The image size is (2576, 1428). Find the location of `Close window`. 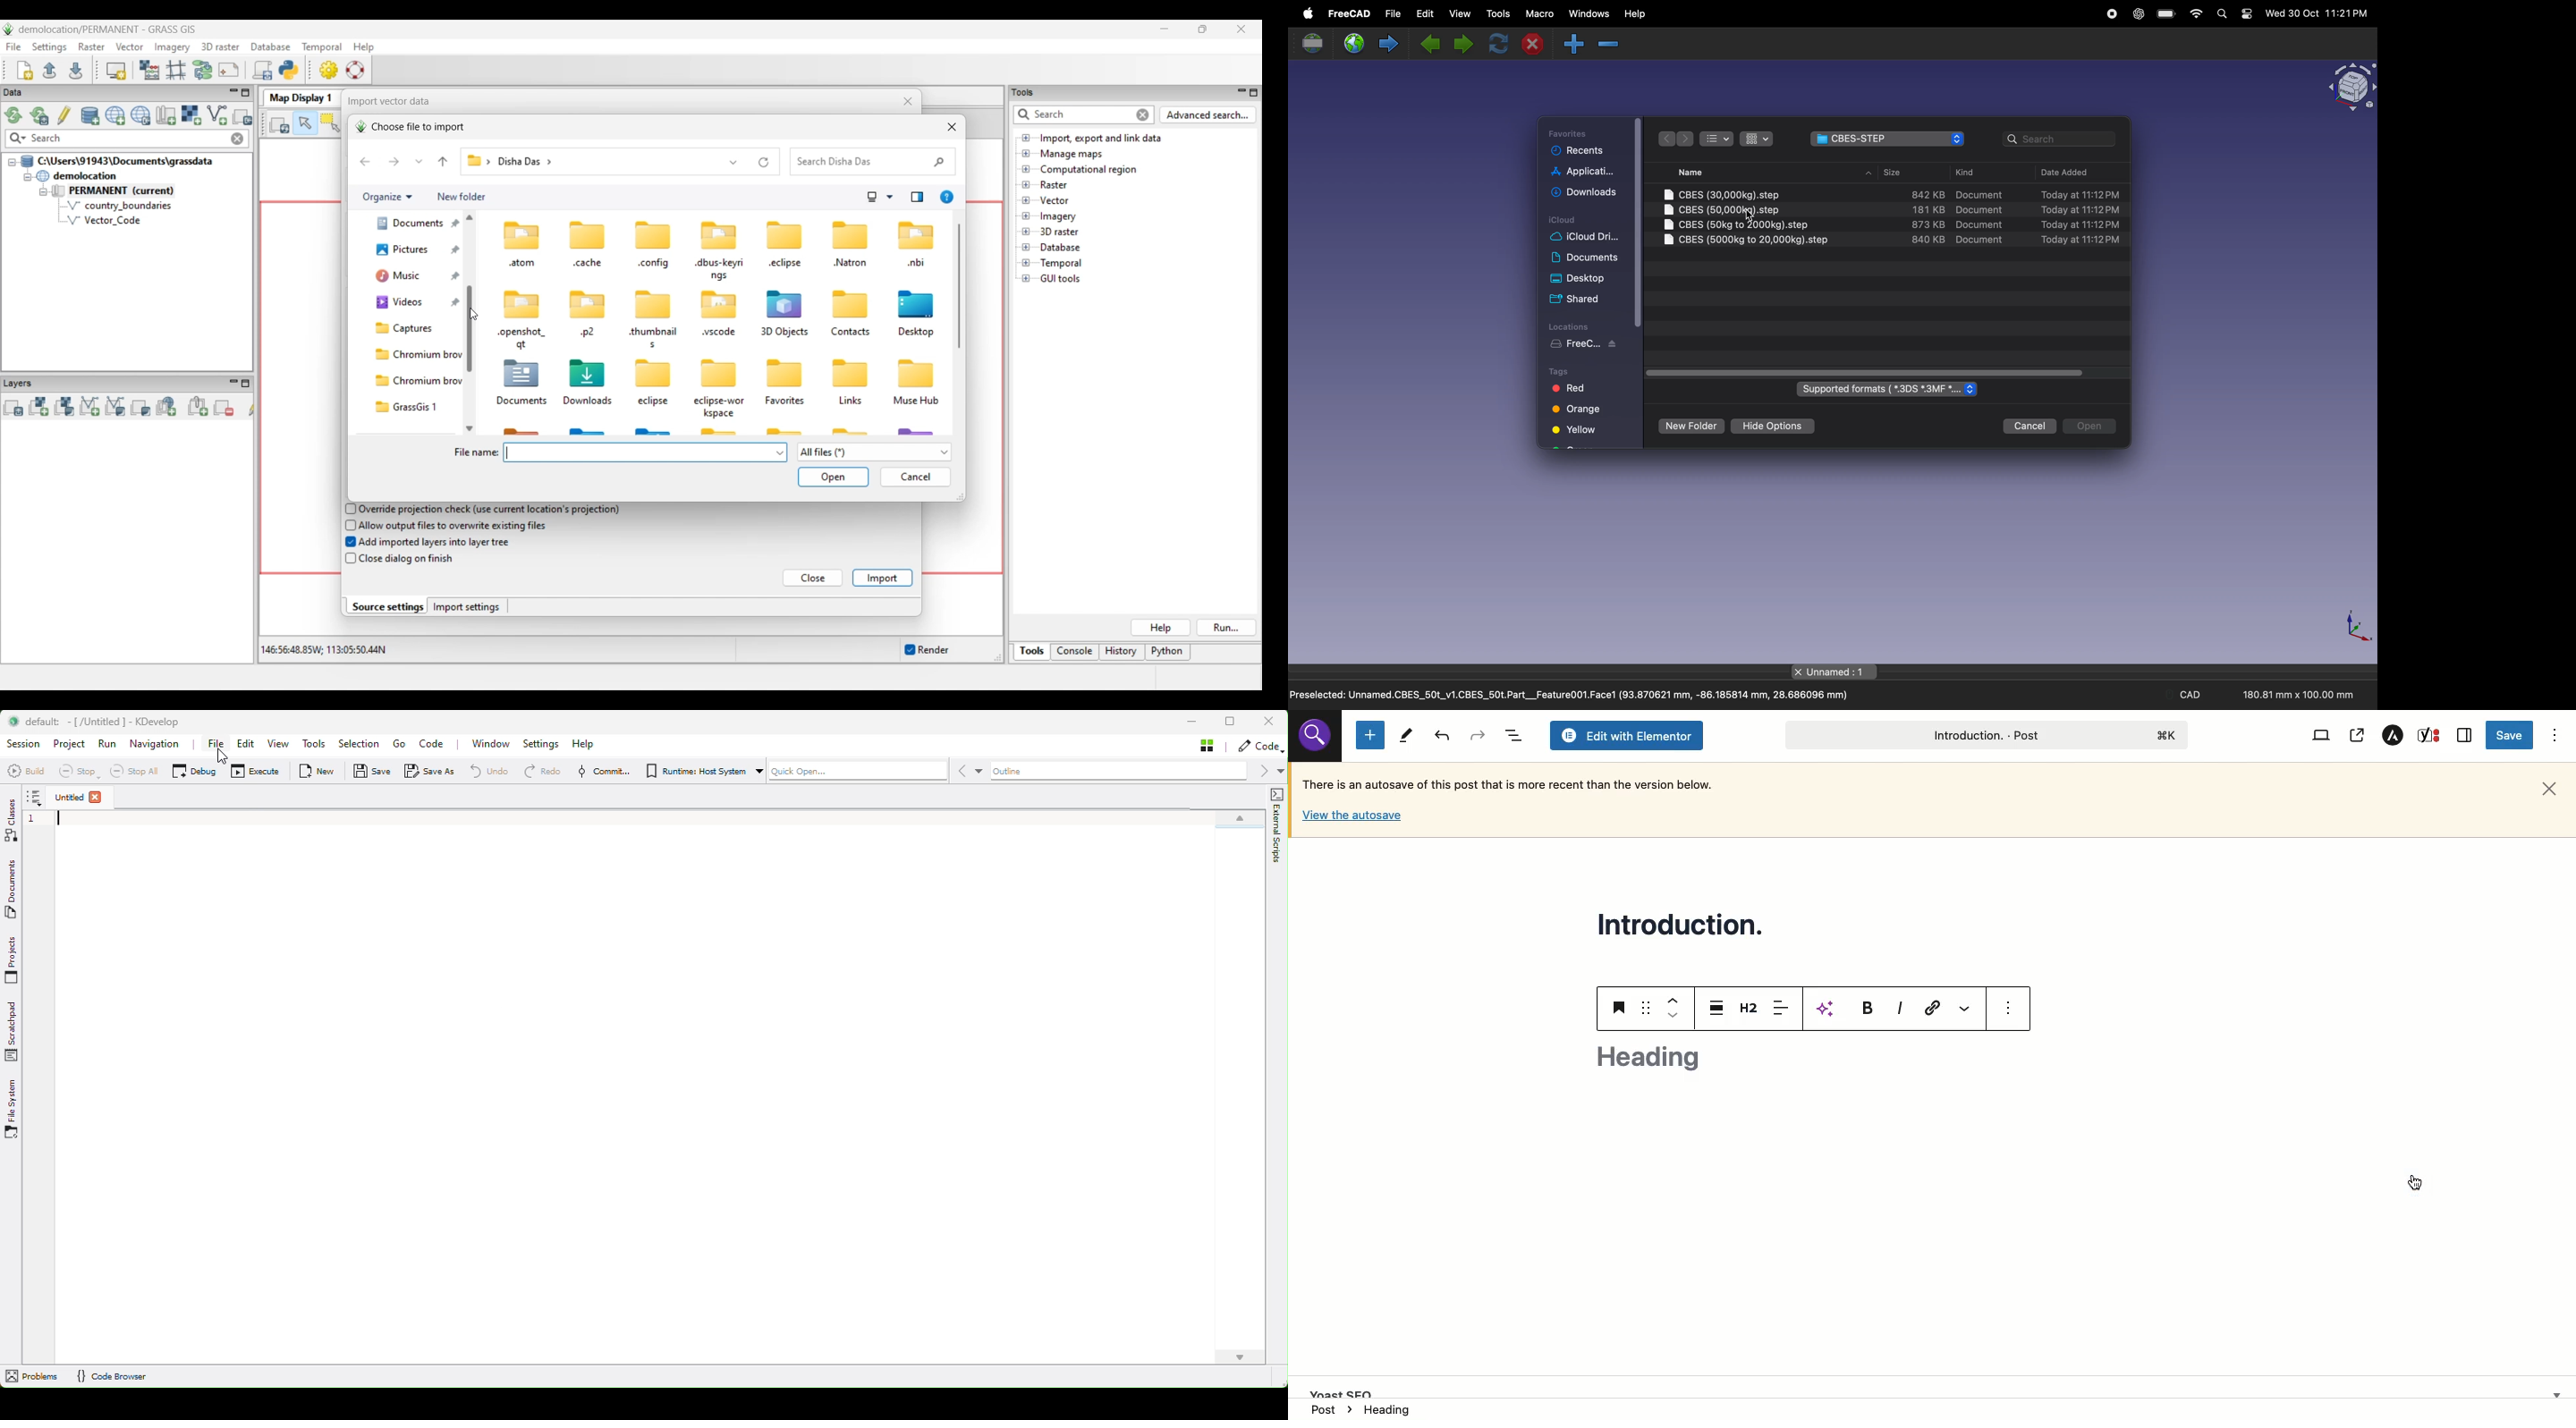

Close window is located at coordinates (909, 101).